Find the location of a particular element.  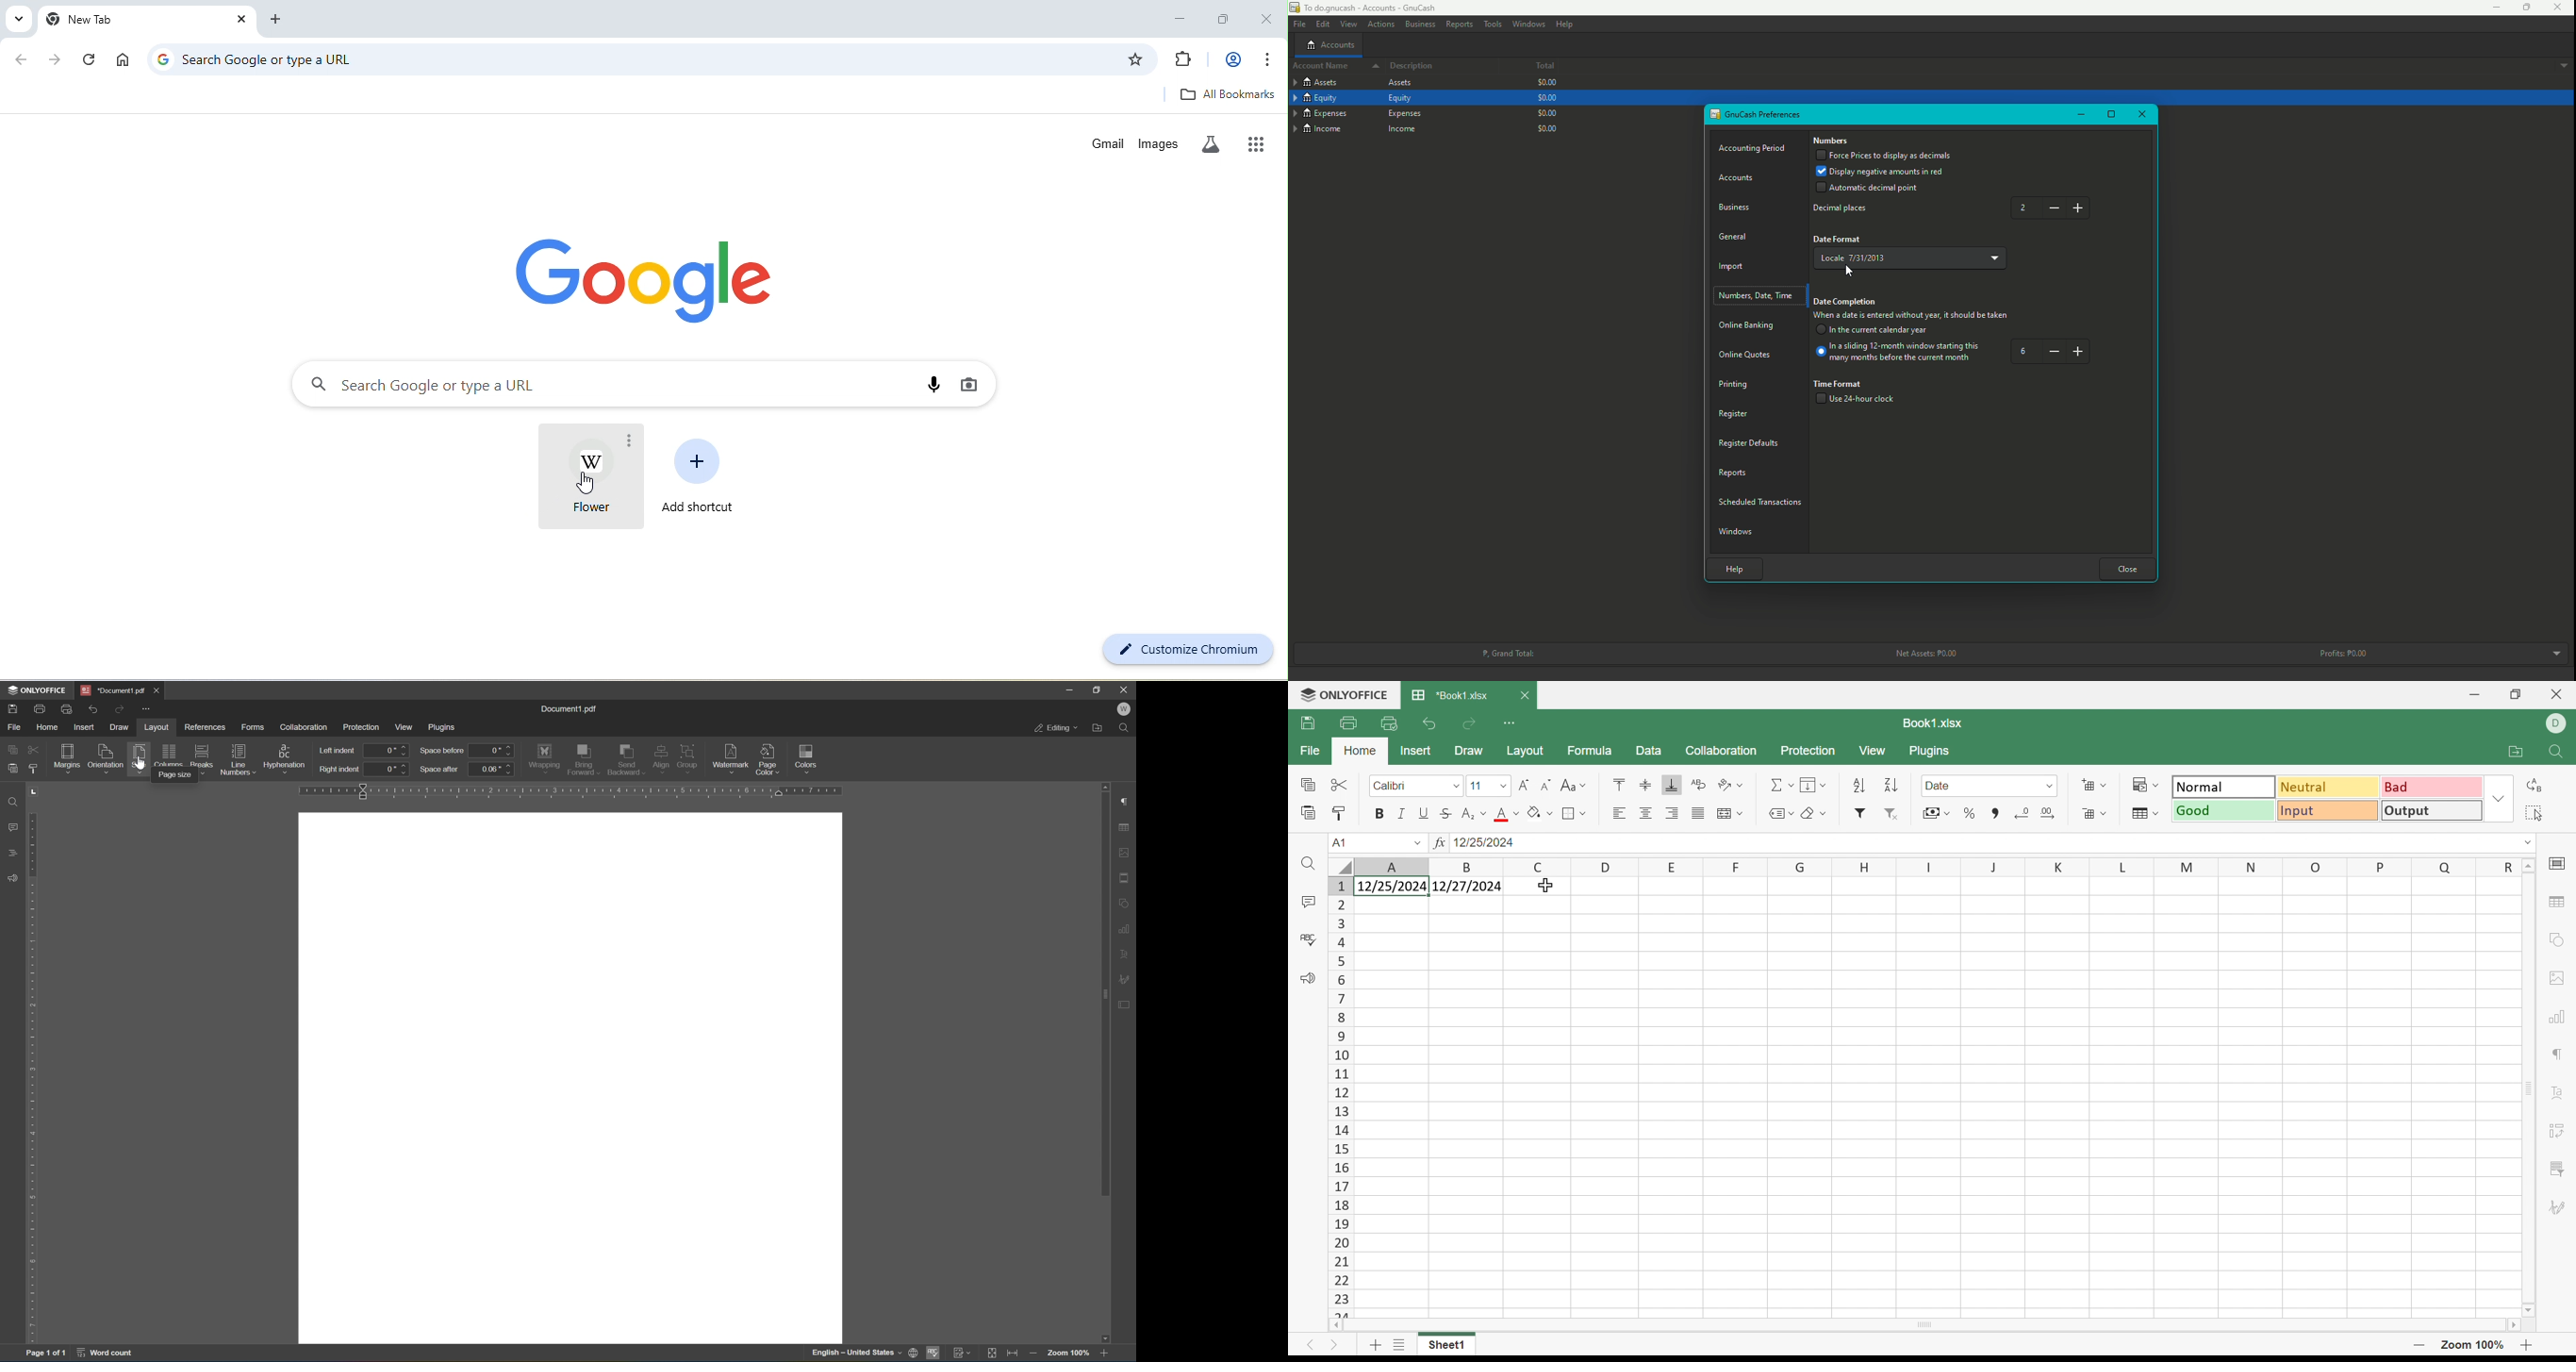

Drop Down is located at coordinates (2523, 843).